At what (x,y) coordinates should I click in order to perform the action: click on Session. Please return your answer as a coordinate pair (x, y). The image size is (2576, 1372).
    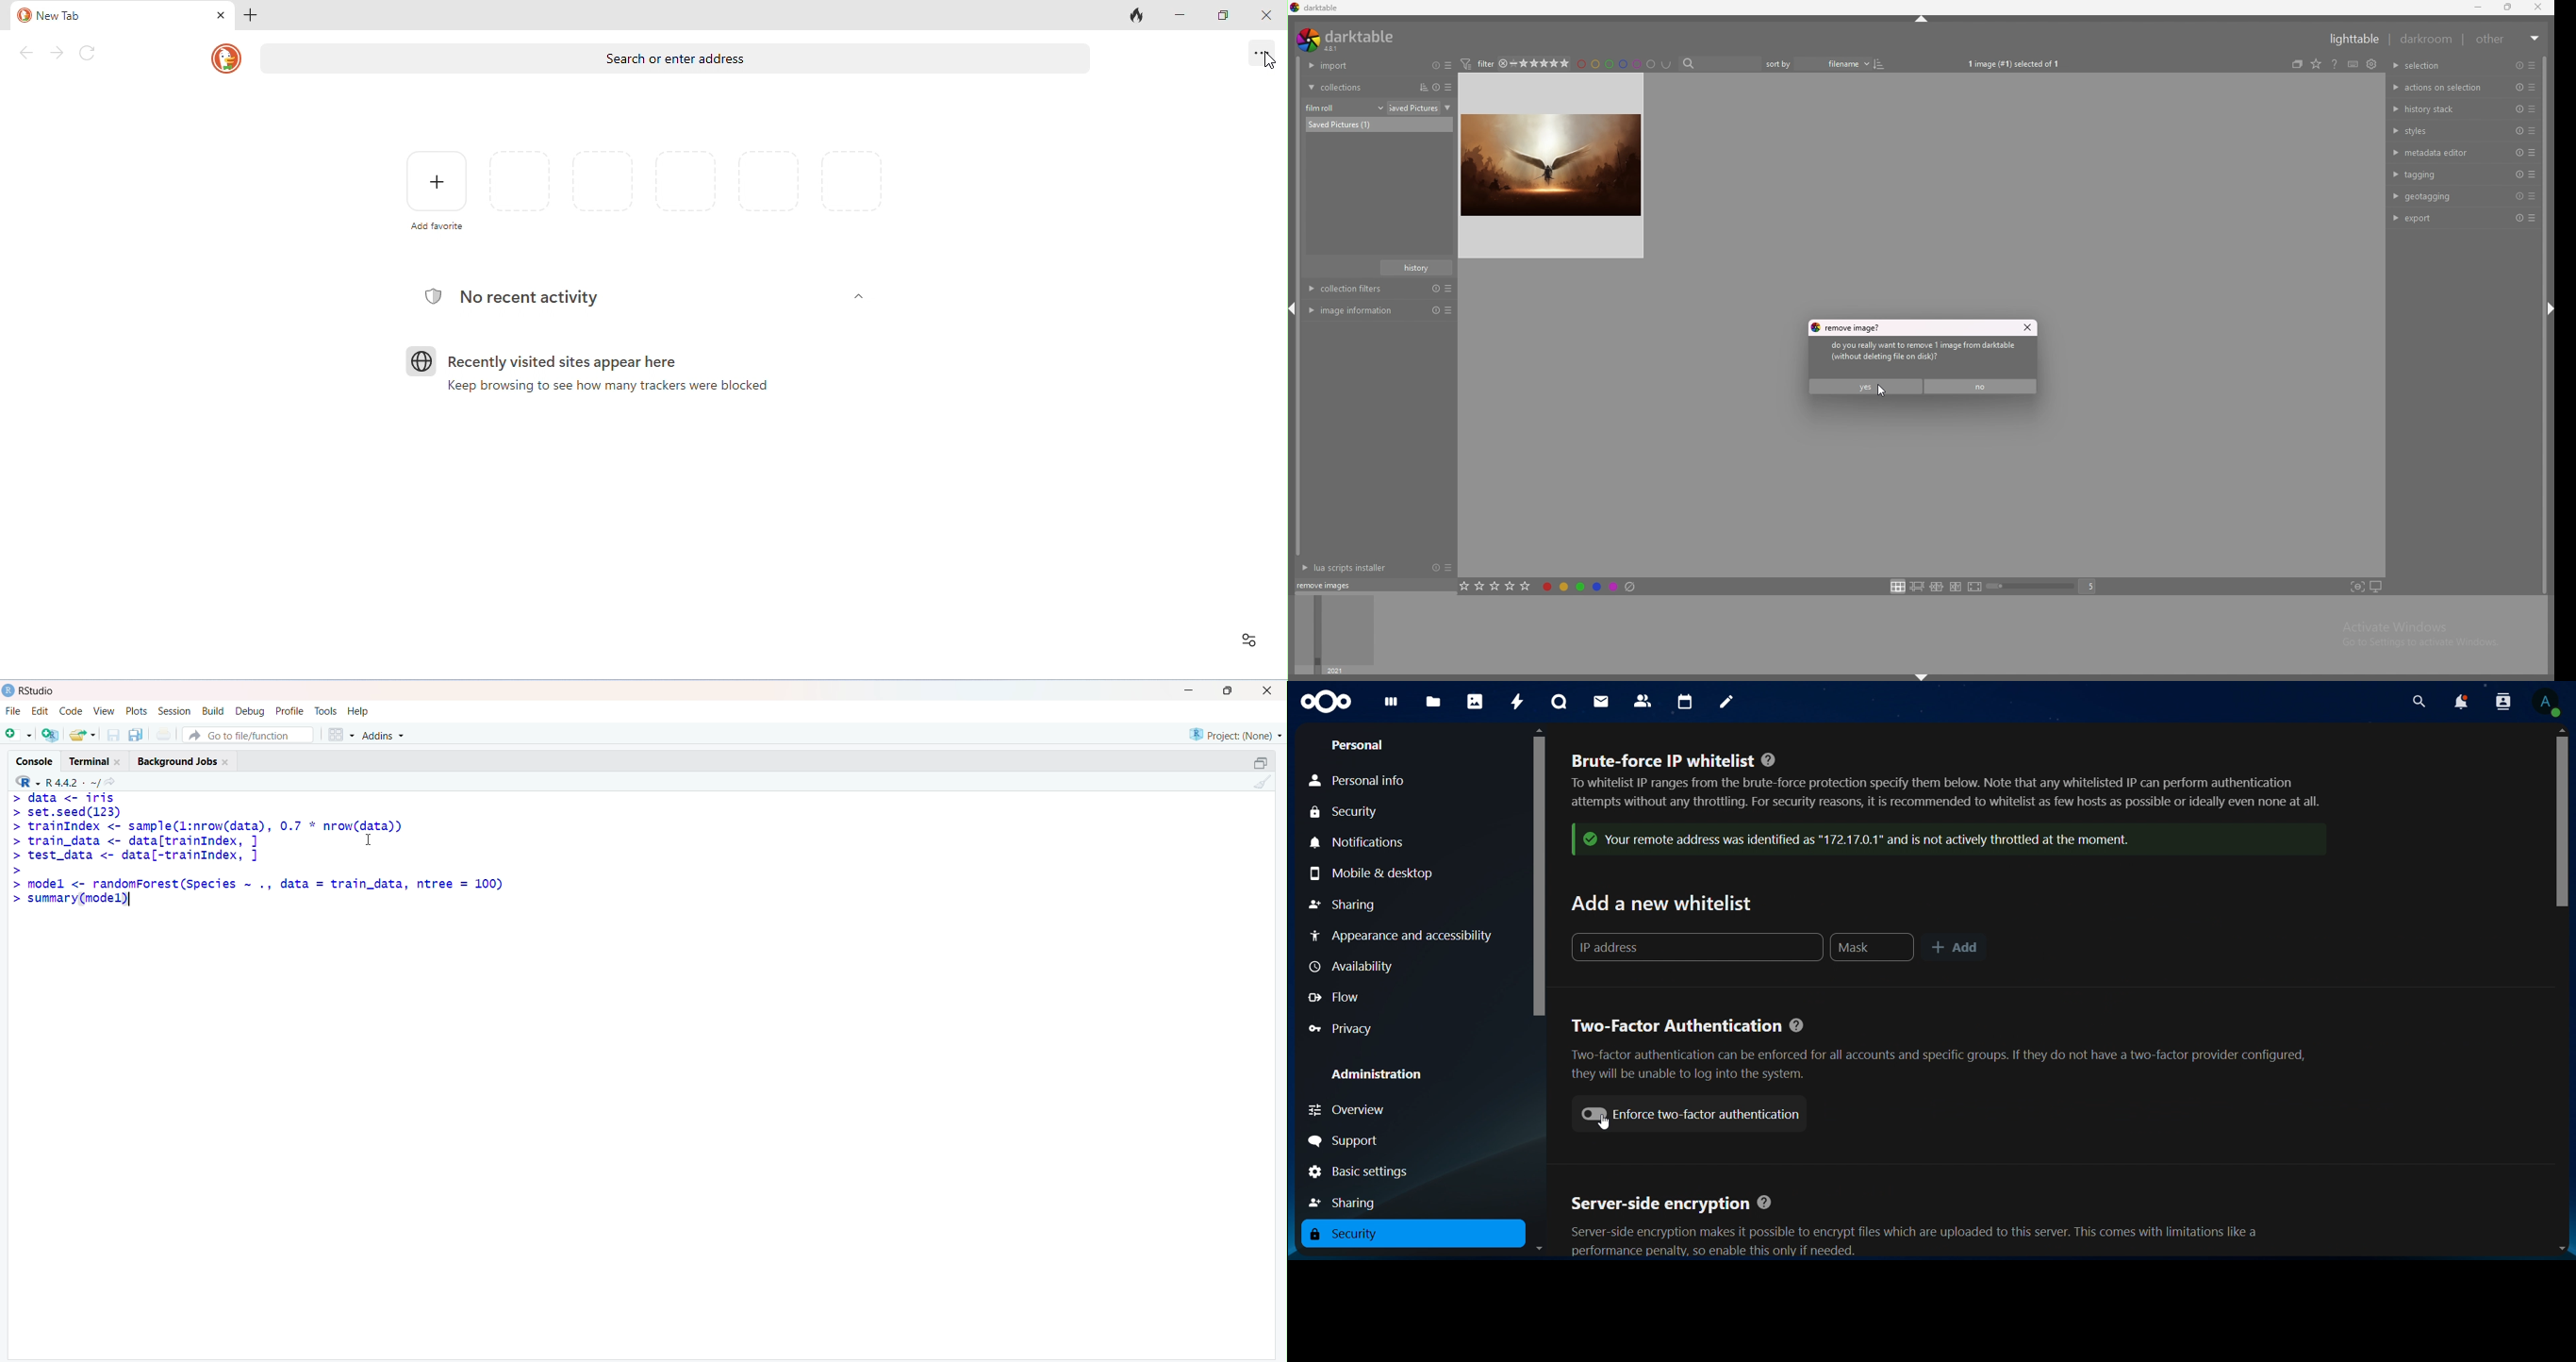
    Looking at the image, I should click on (175, 712).